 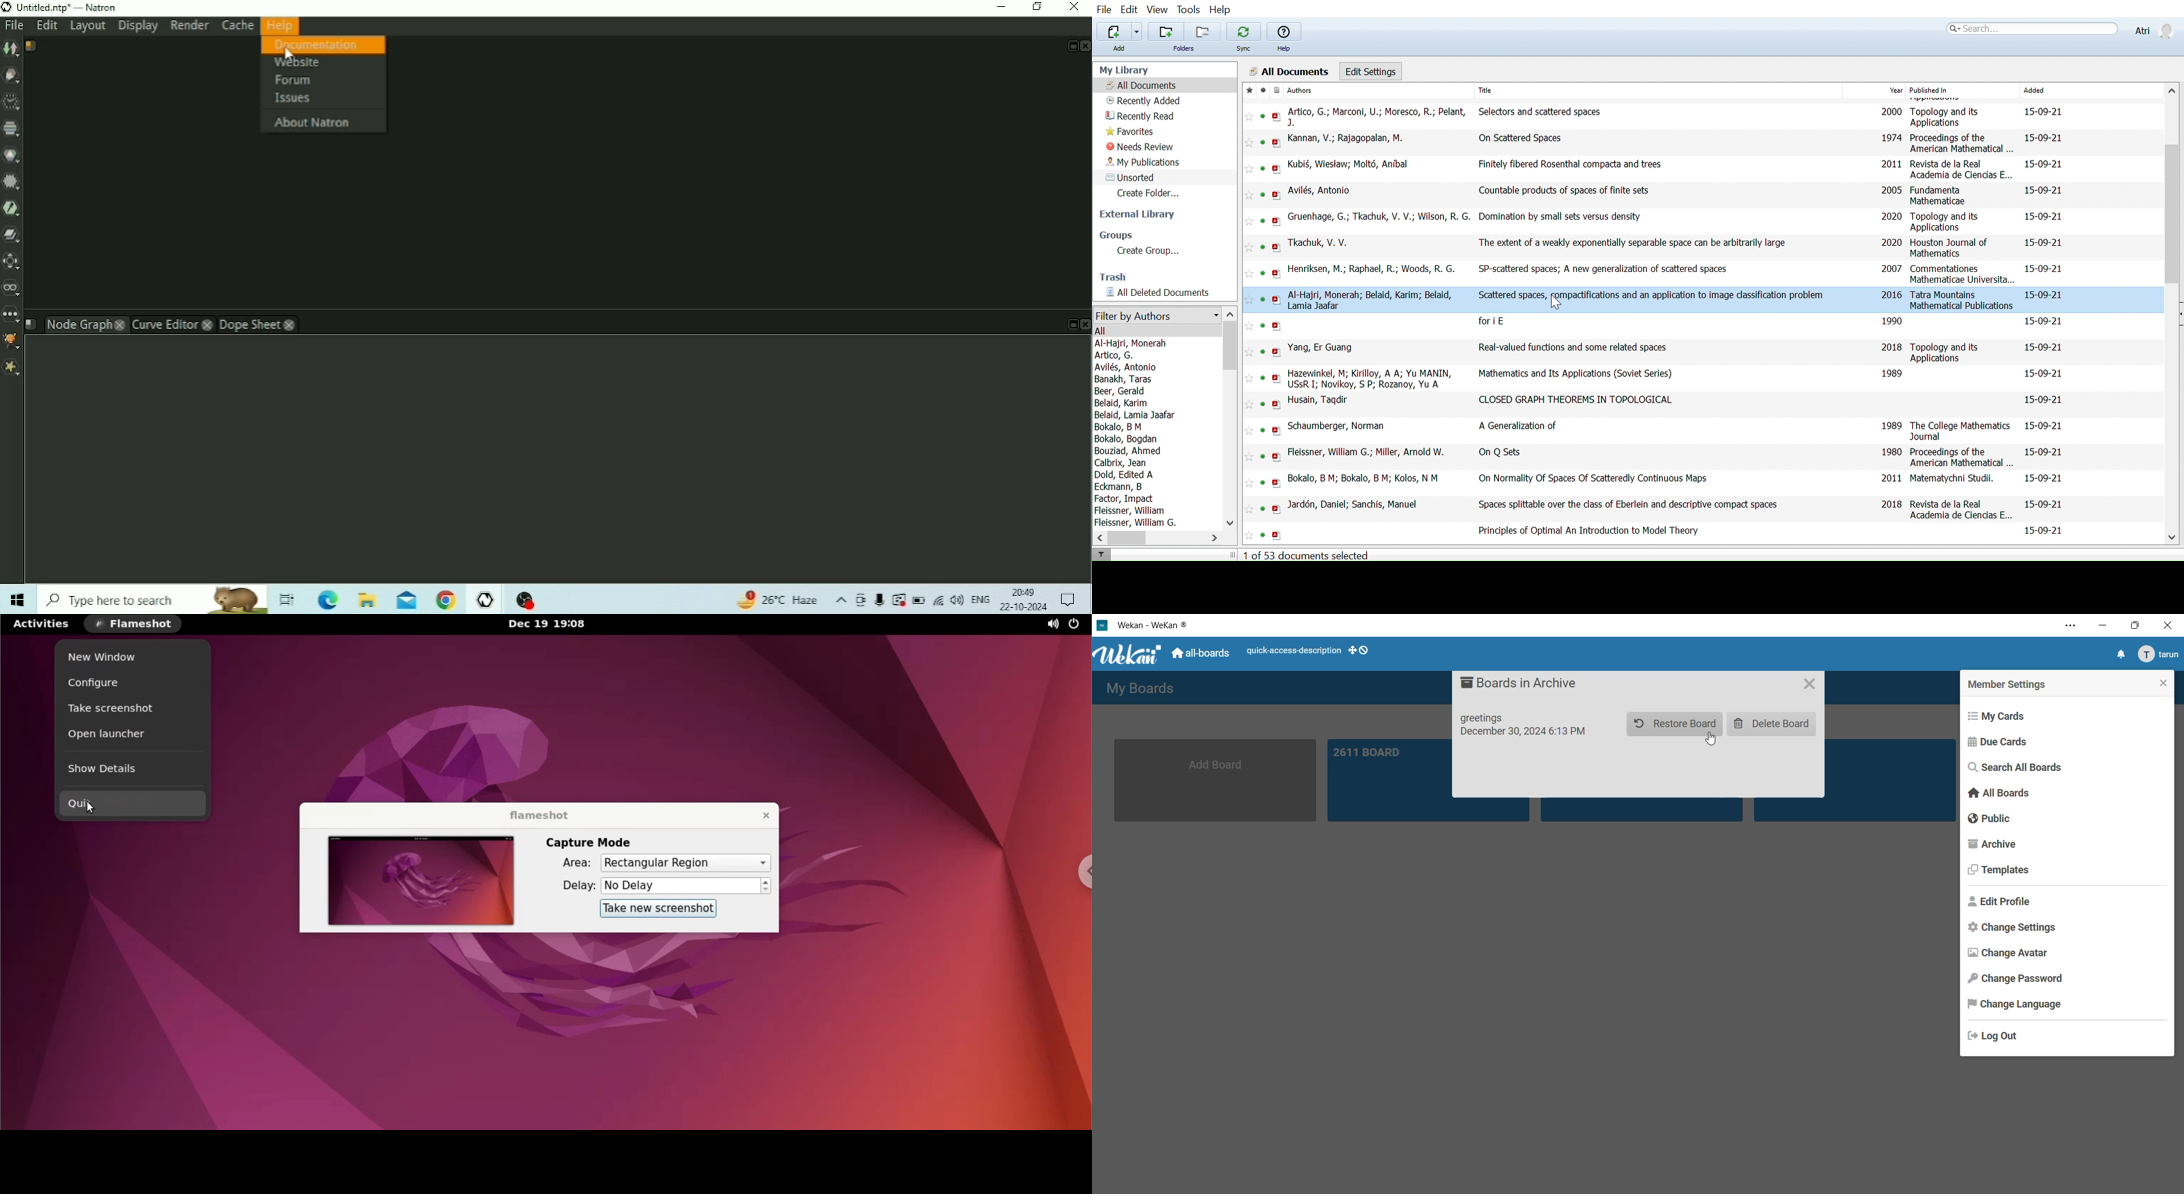 What do you see at coordinates (1265, 168) in the screenshot?
I see `Status` at bounding box center [1265, 168].